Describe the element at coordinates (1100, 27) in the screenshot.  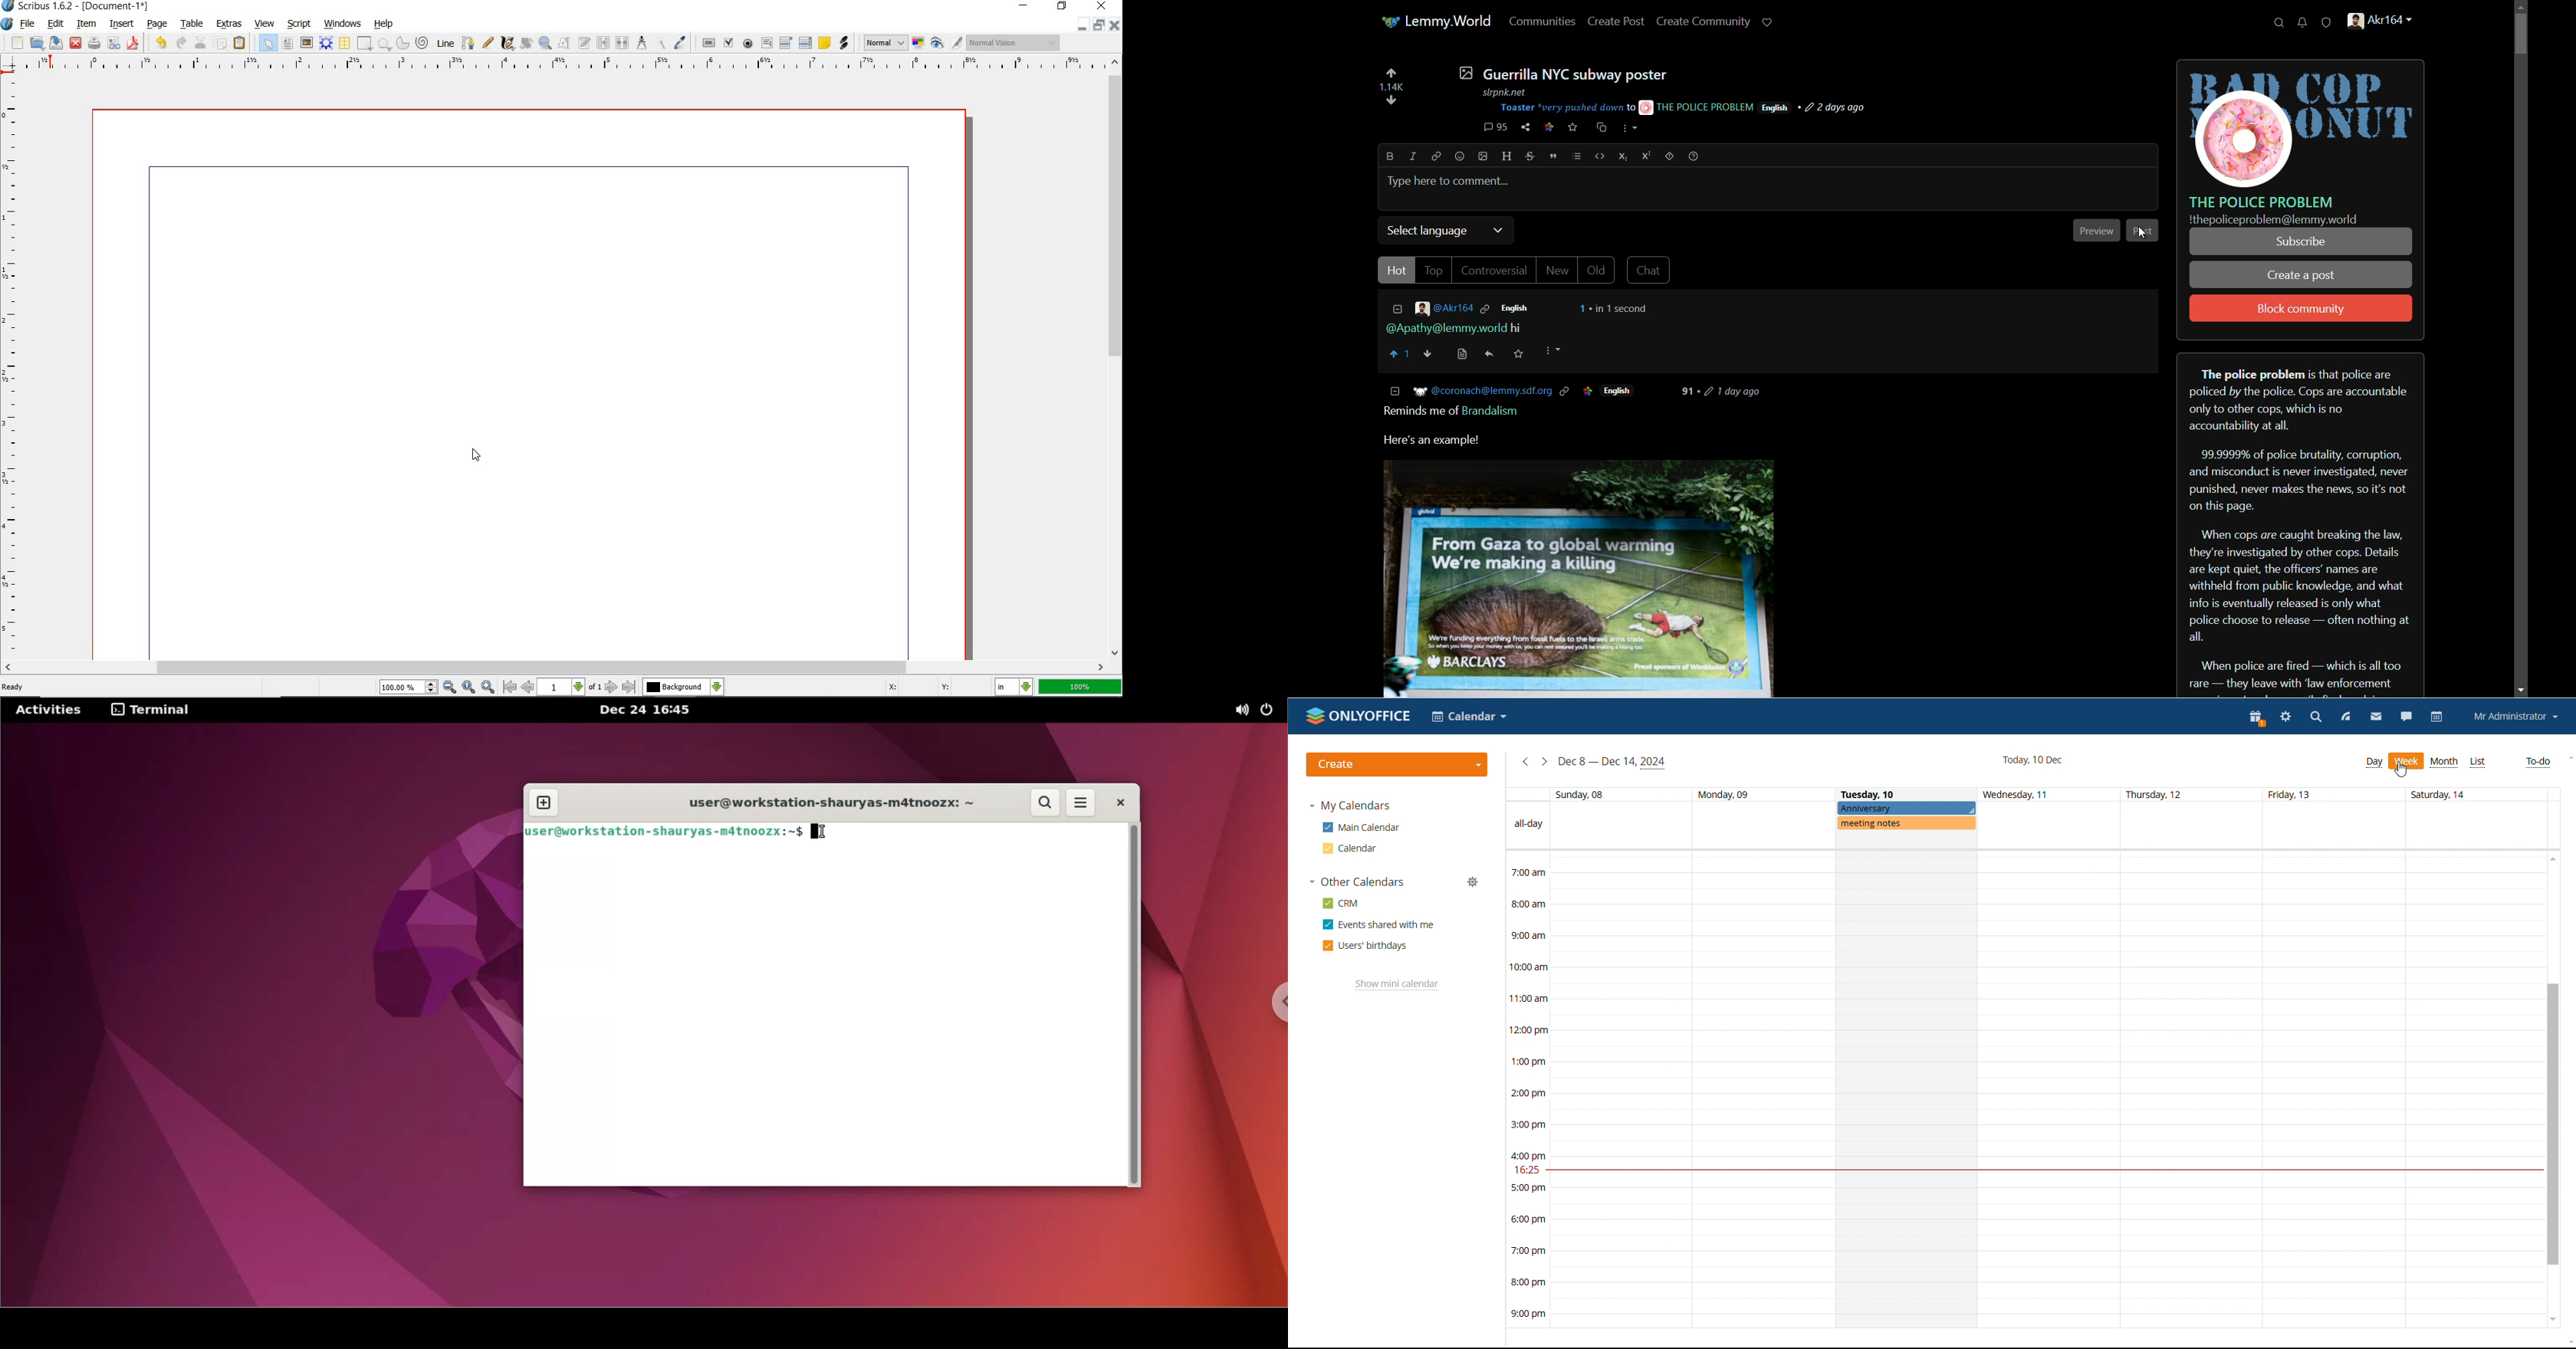
I see `restore` at that location.